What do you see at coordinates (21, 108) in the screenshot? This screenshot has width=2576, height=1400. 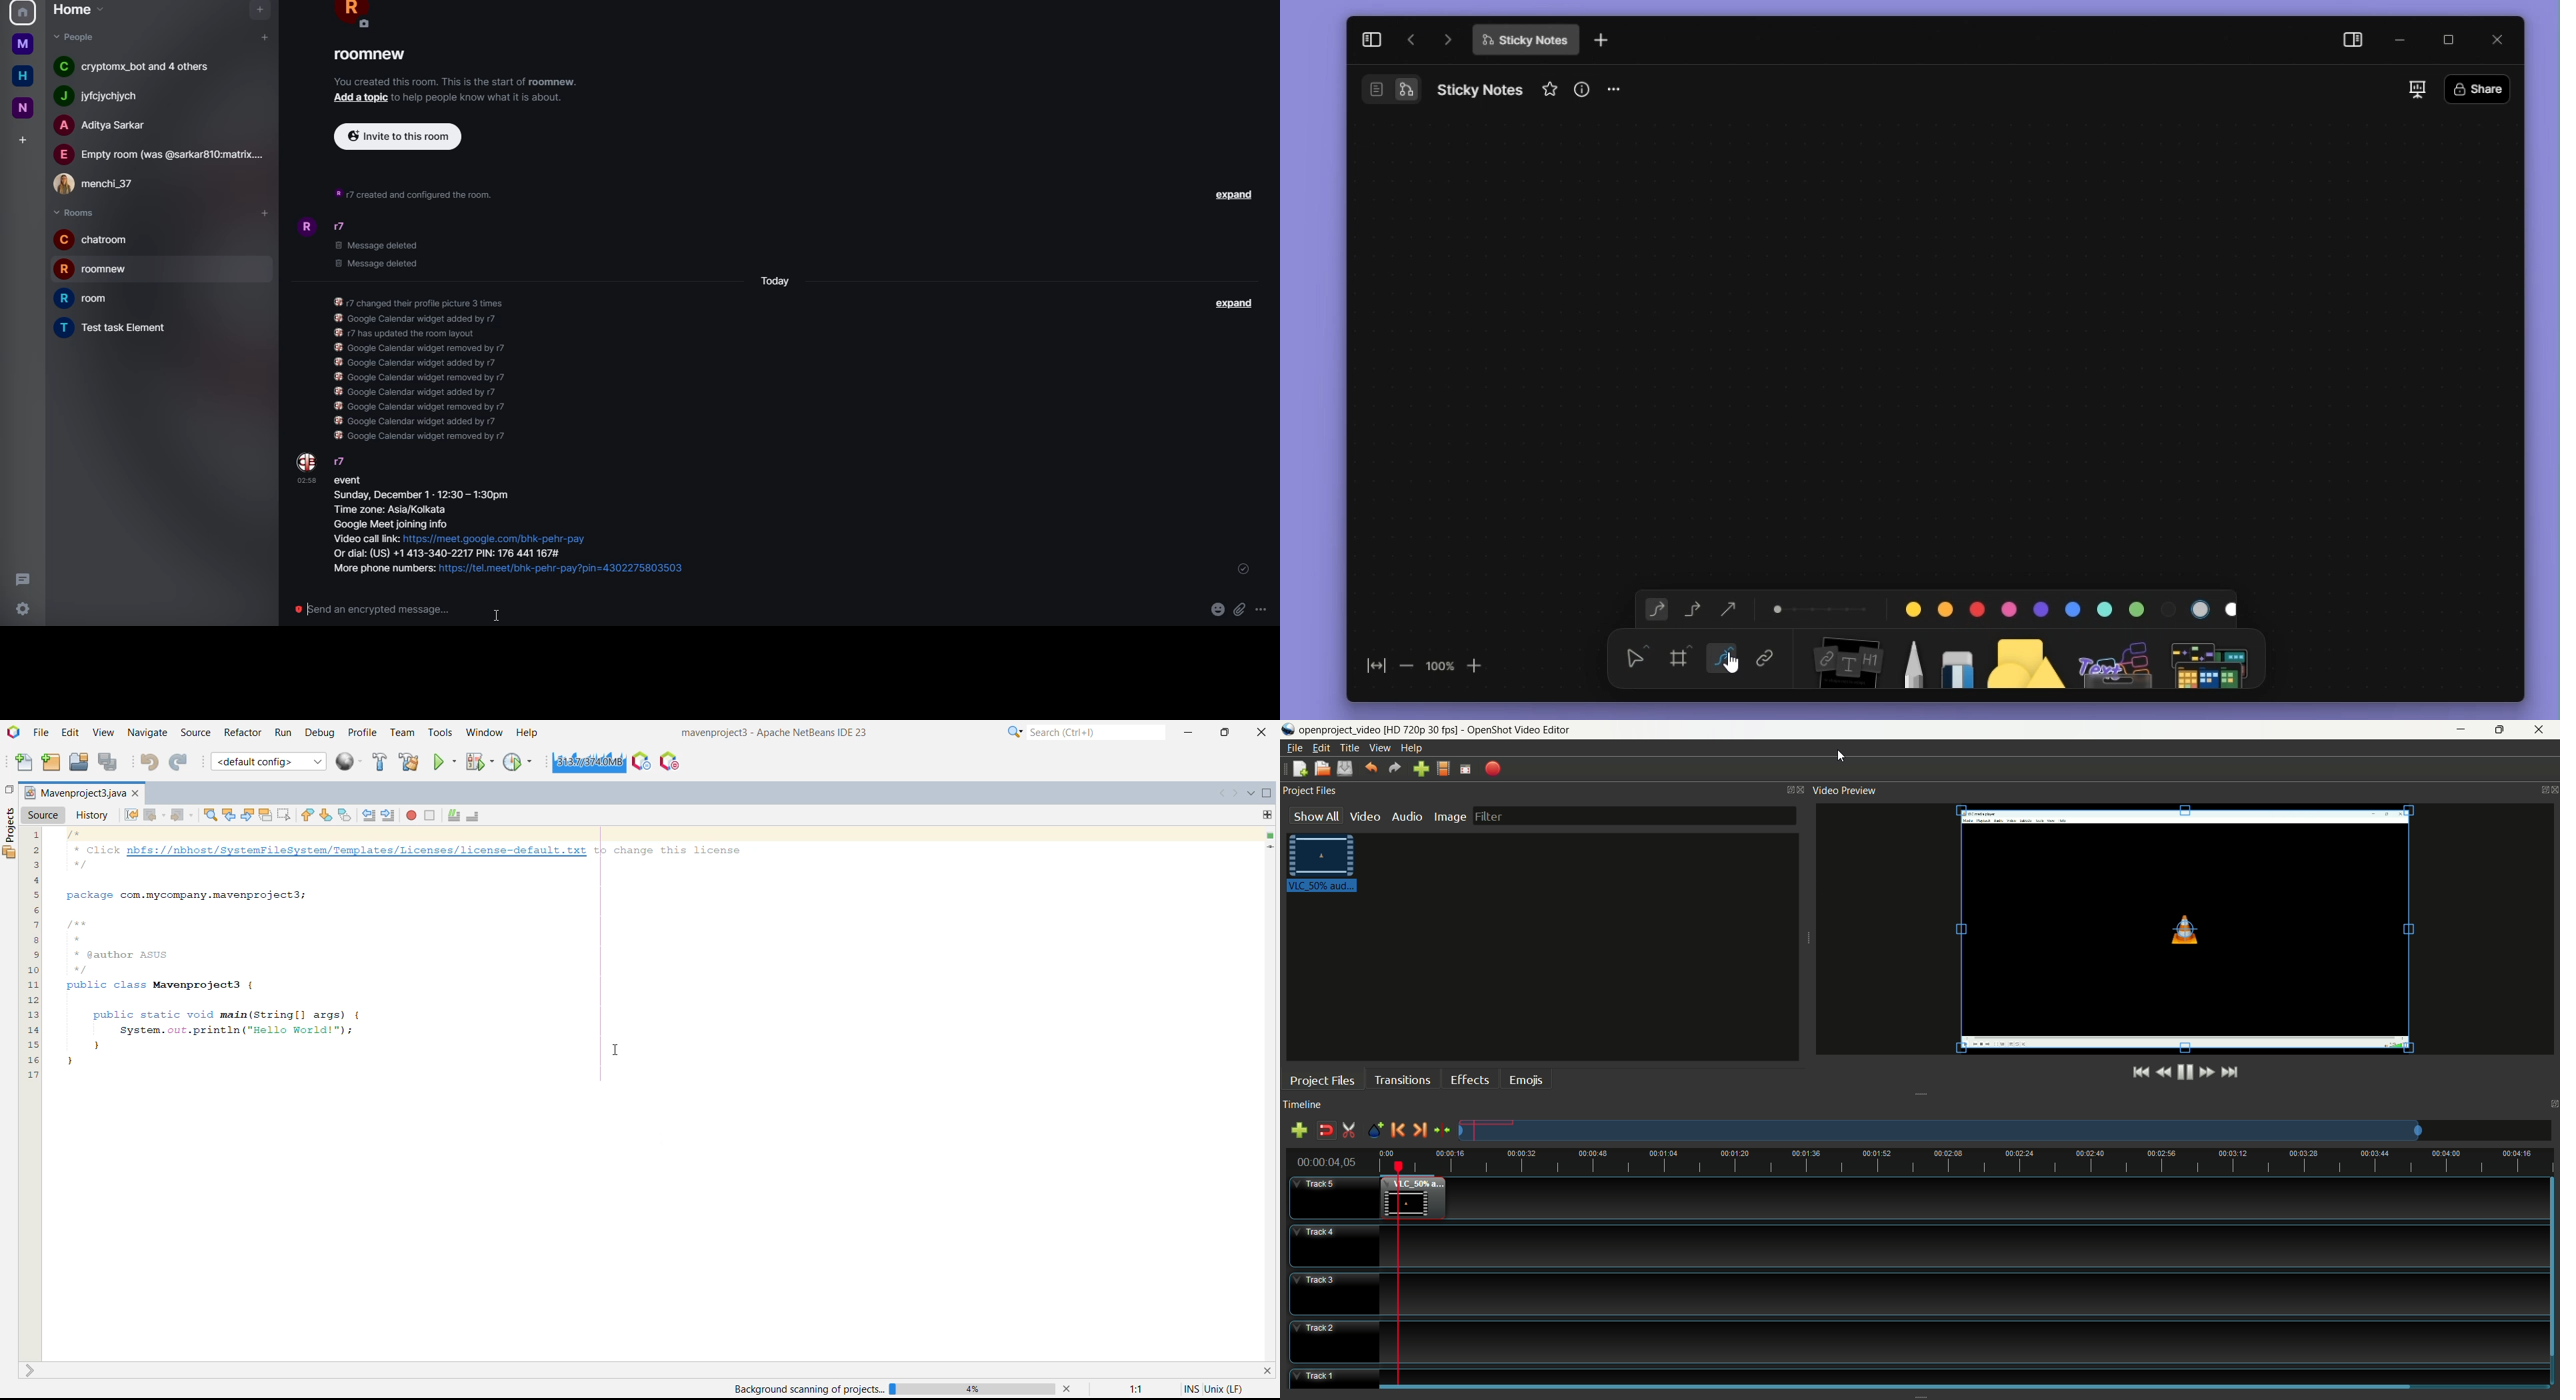 I see `new` at bounding box center [21, 108].